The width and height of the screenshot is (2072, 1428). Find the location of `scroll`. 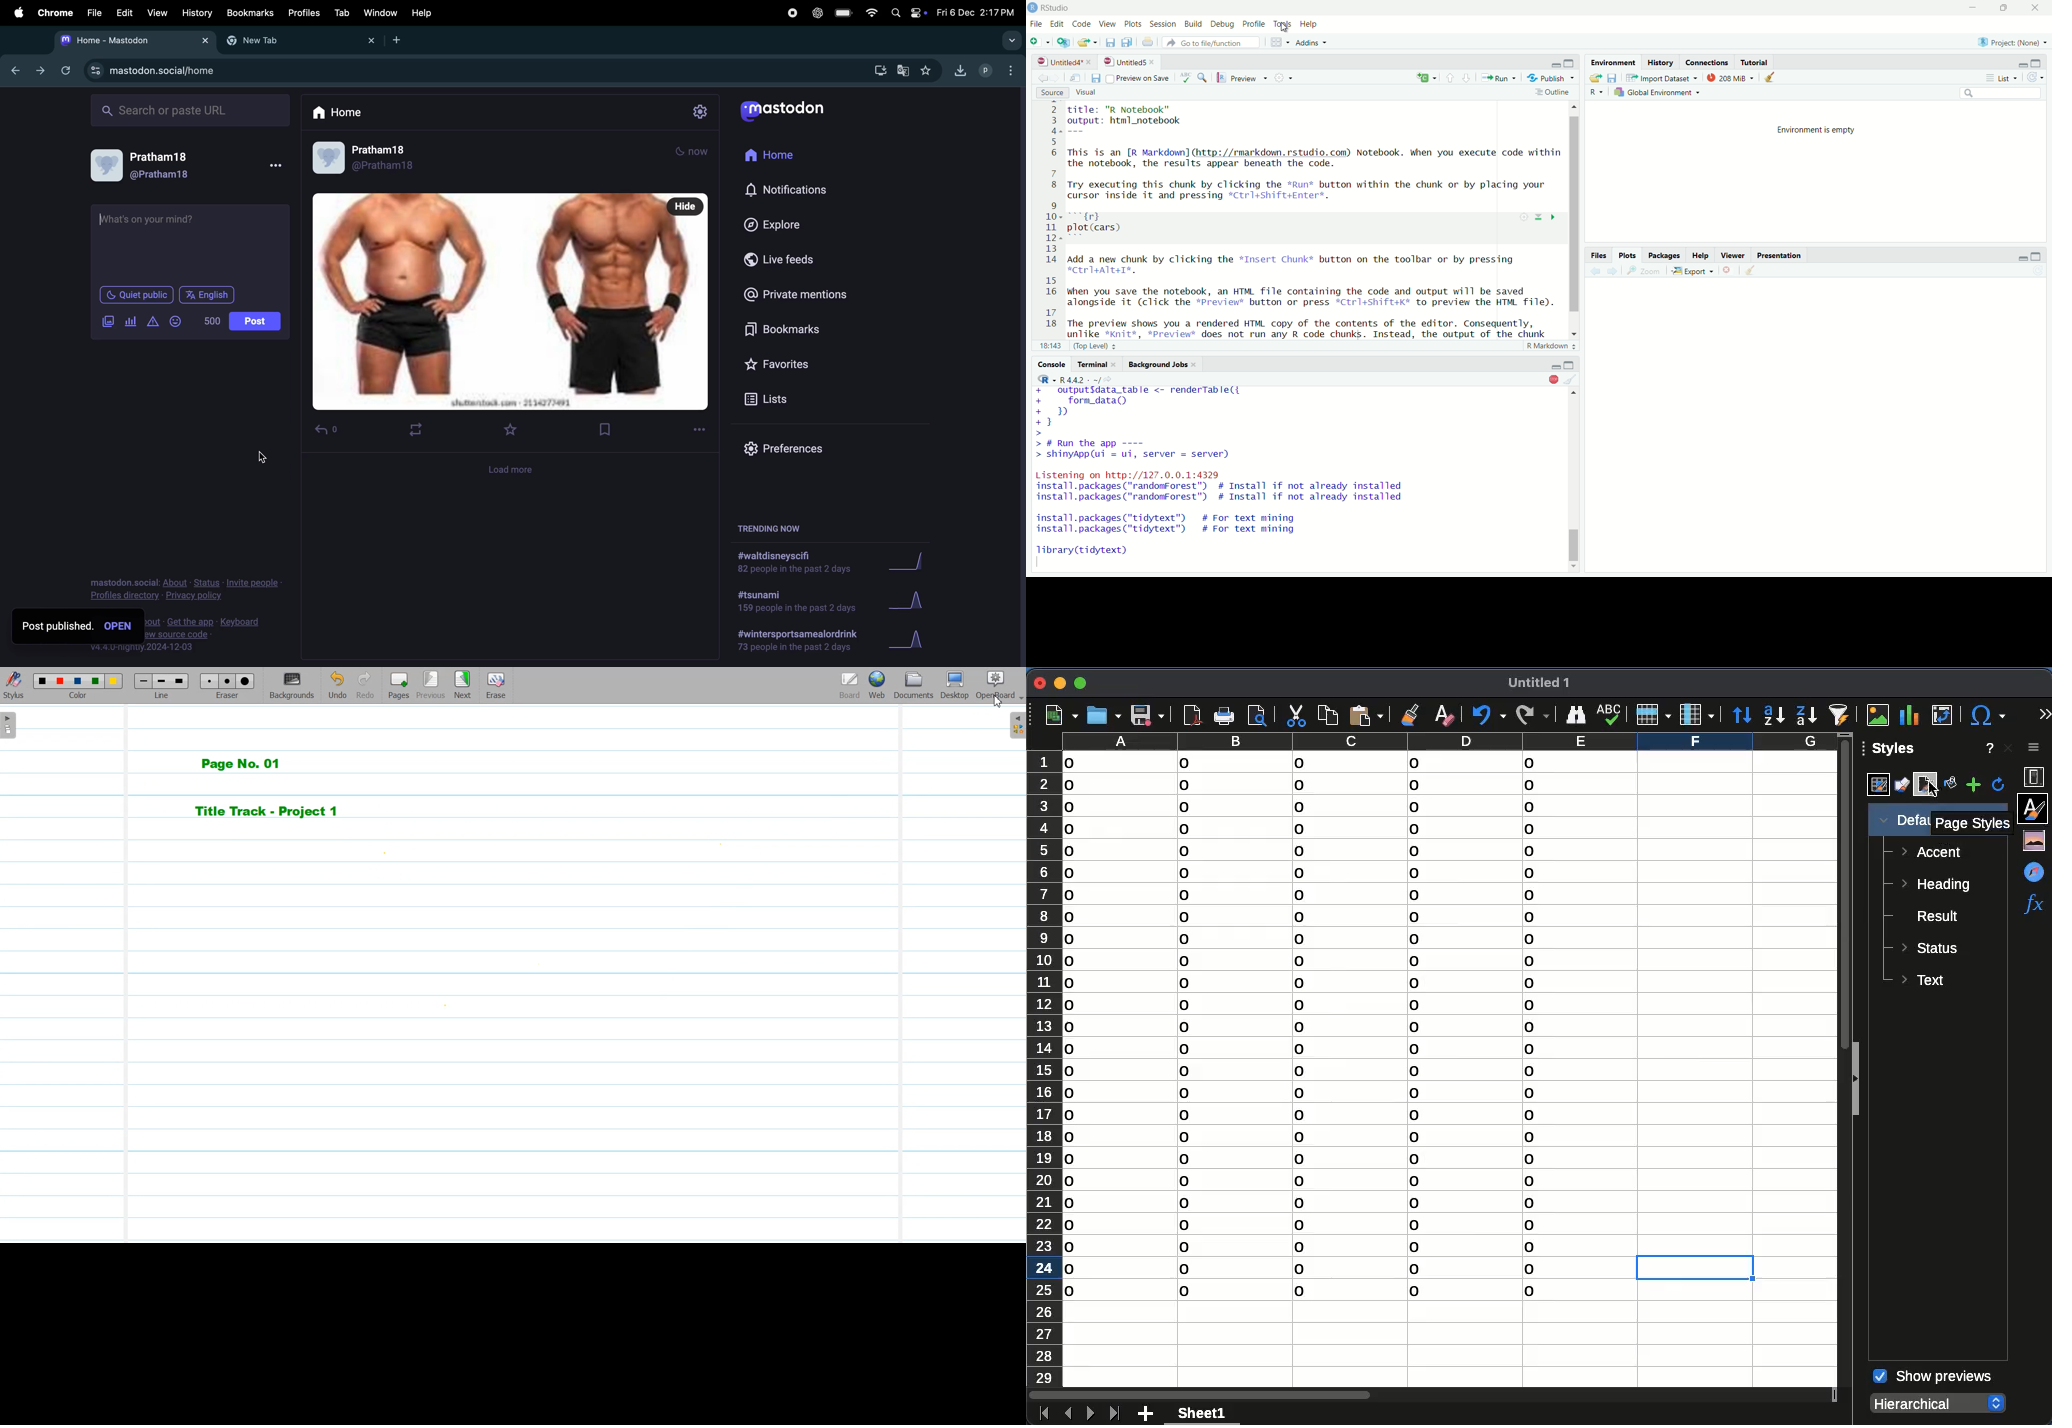

scroll is located at coordinates (2046, 1161).